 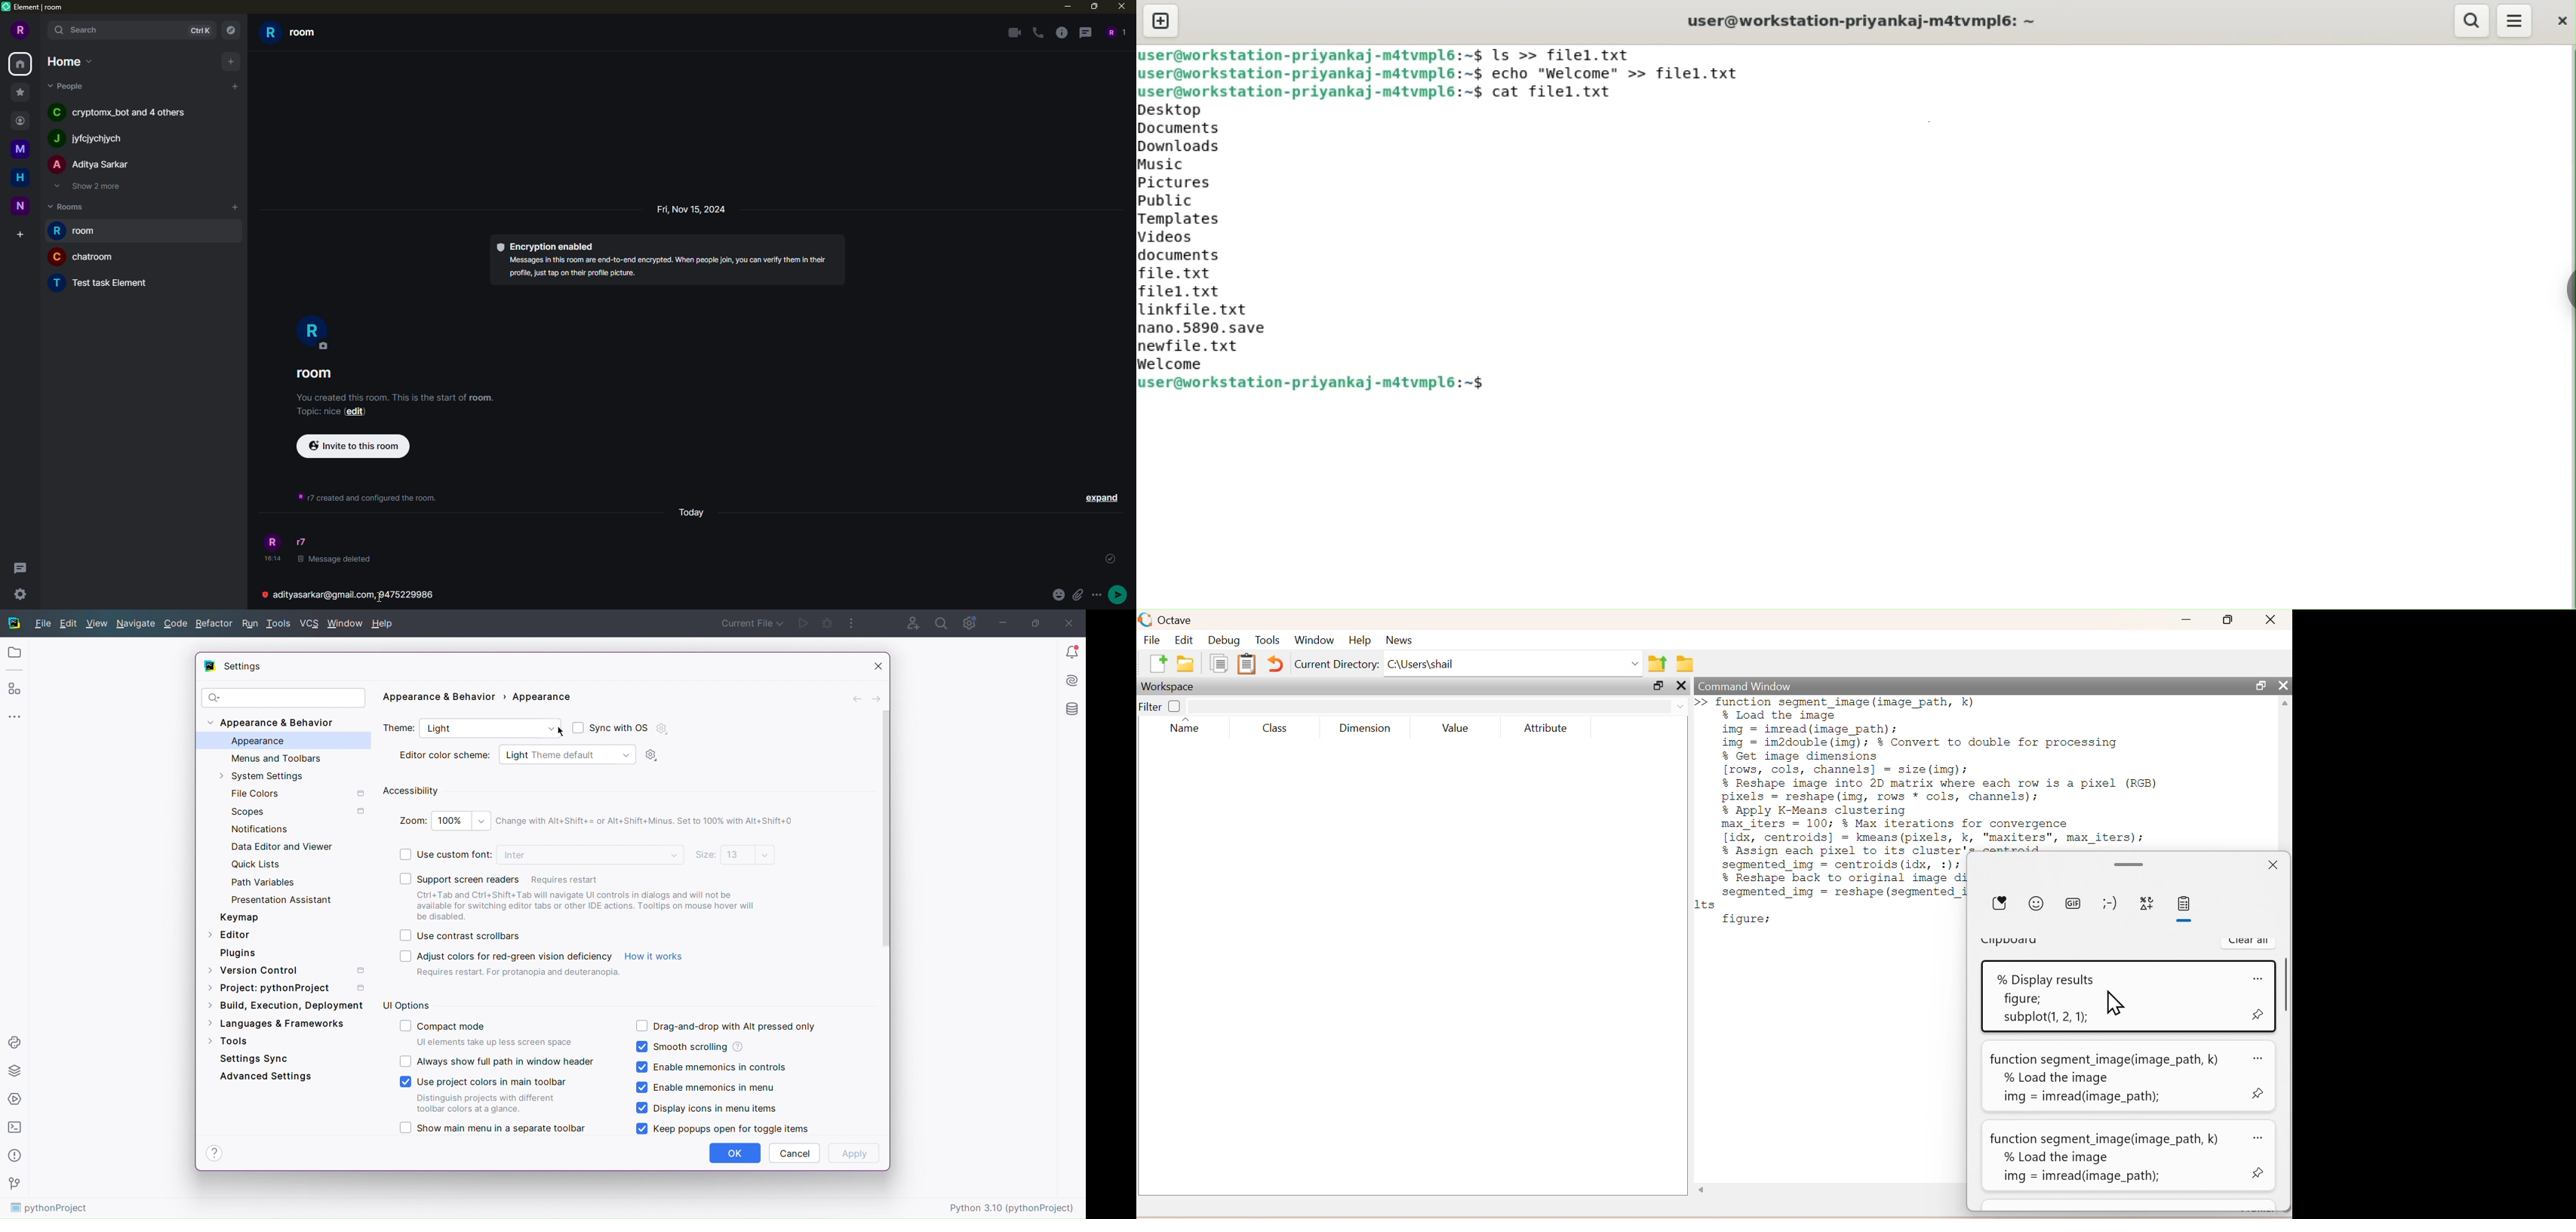 I want to click on add, so click(x=230, y=60).